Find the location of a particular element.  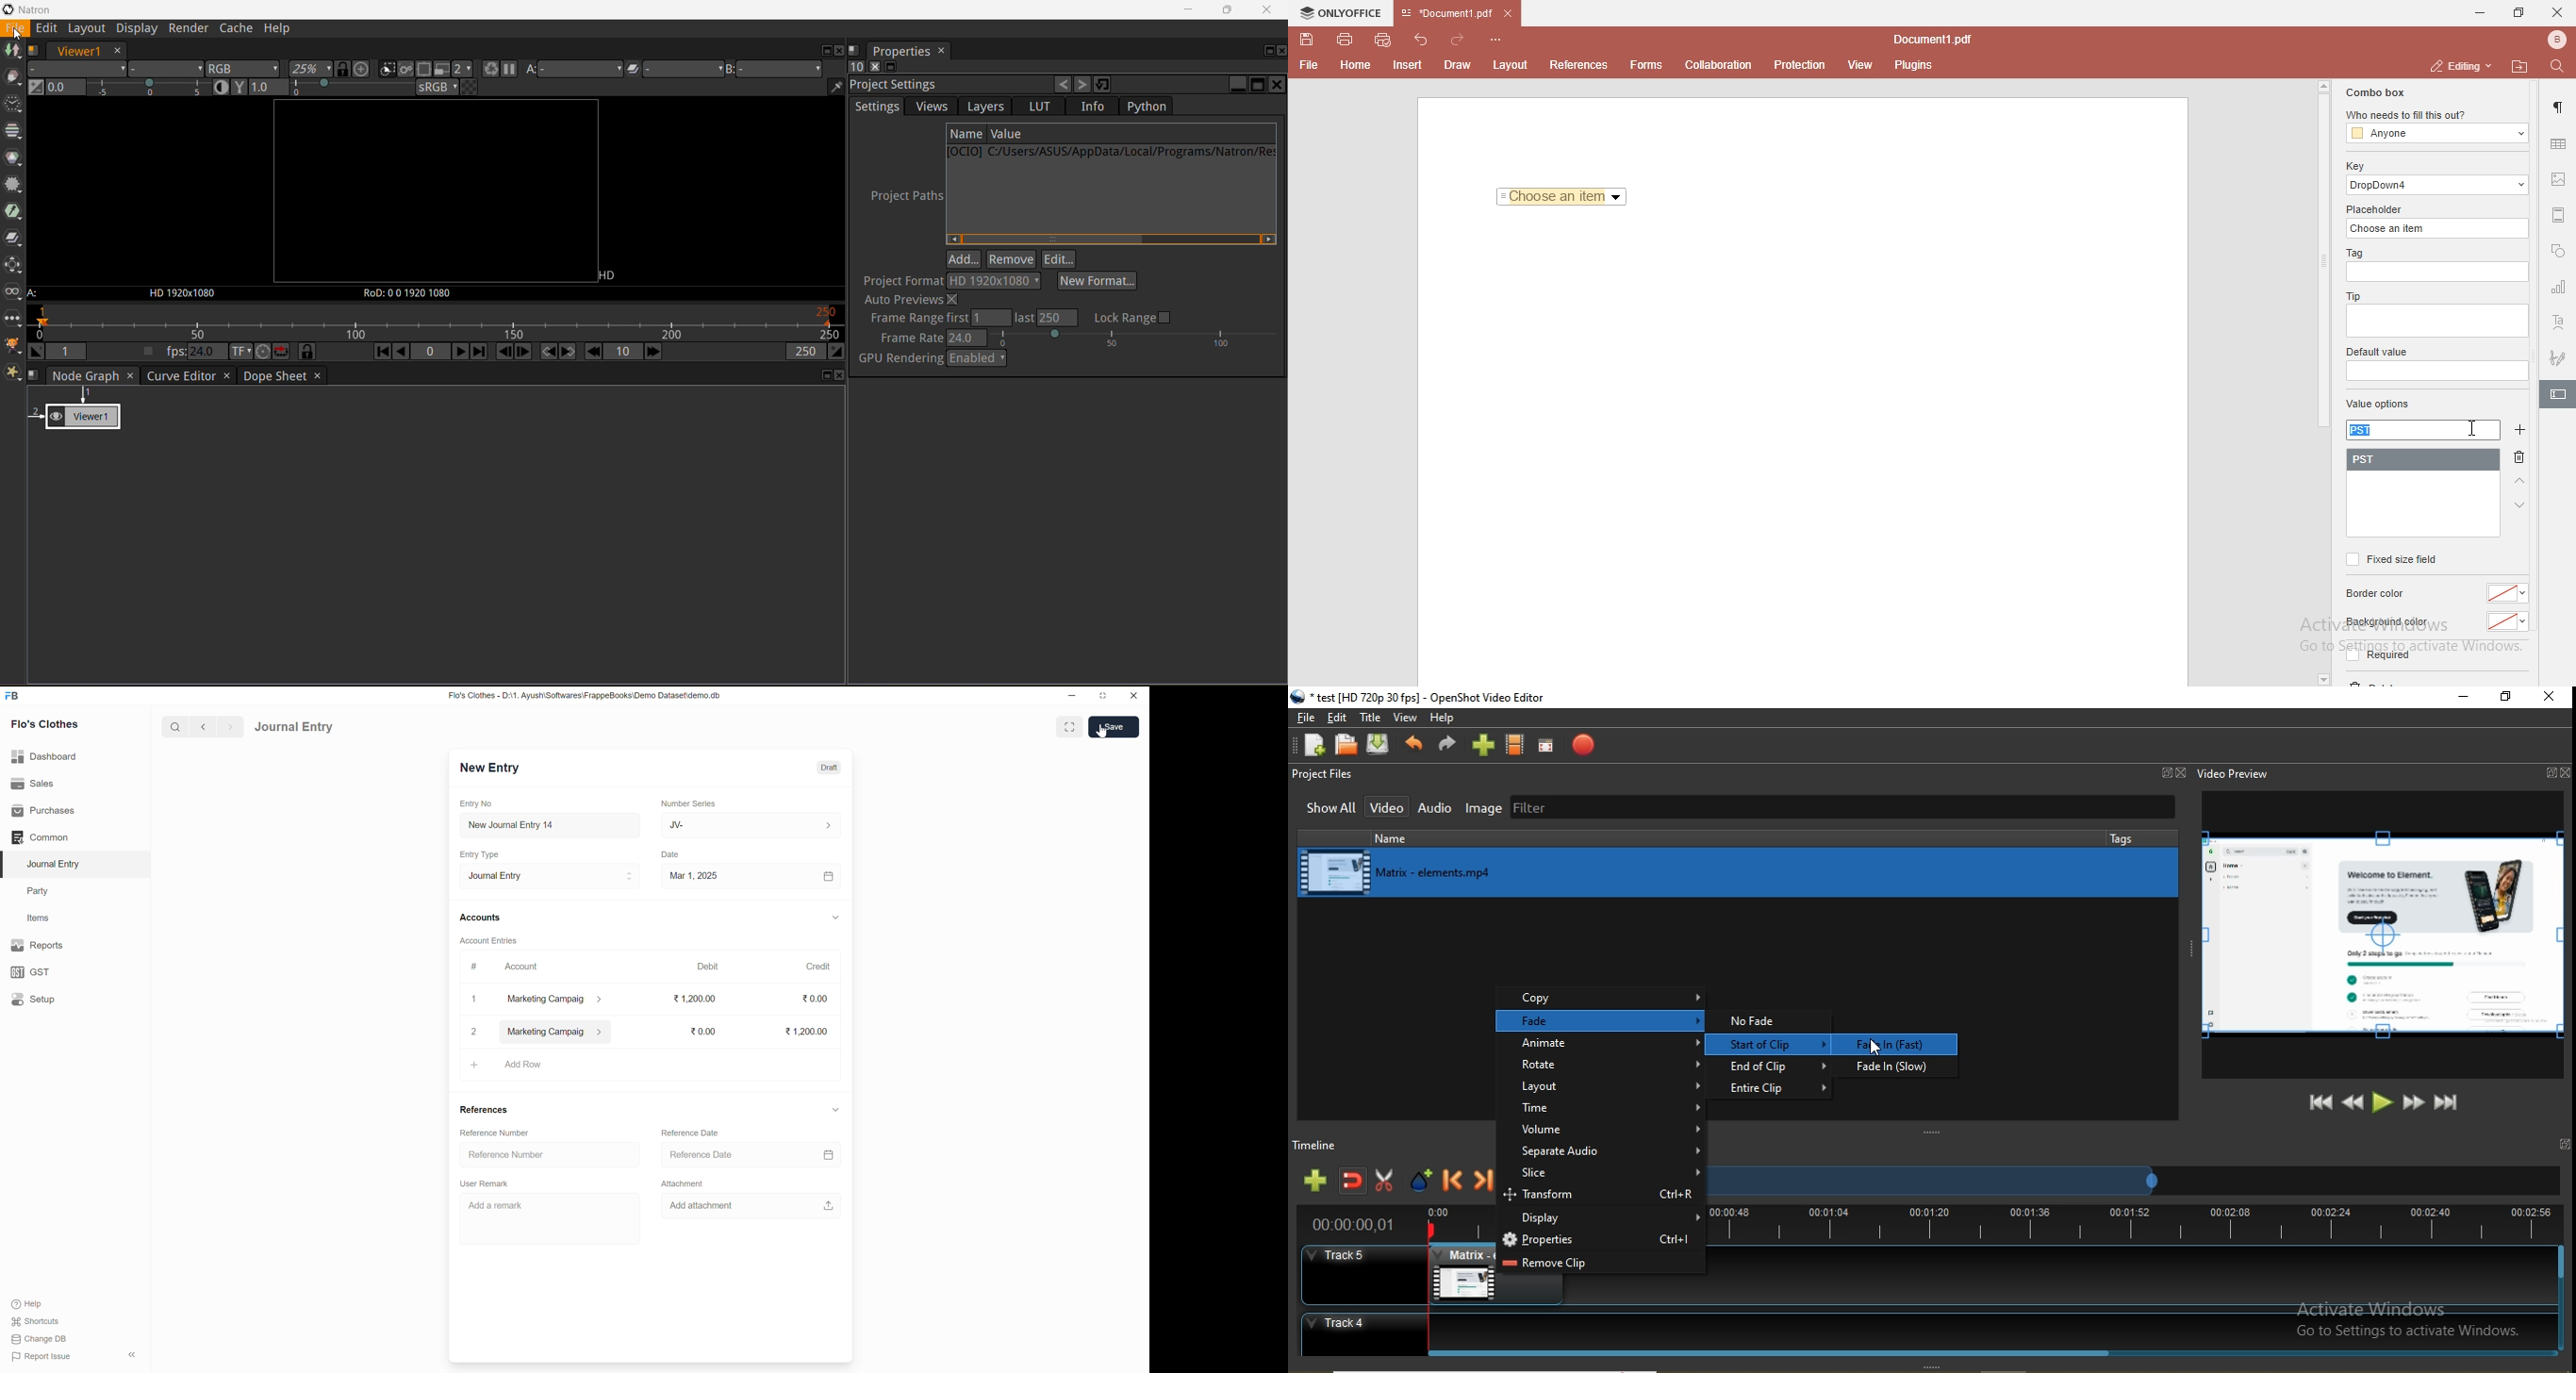

dropdown 4 is located at coordinates (2438, 185).